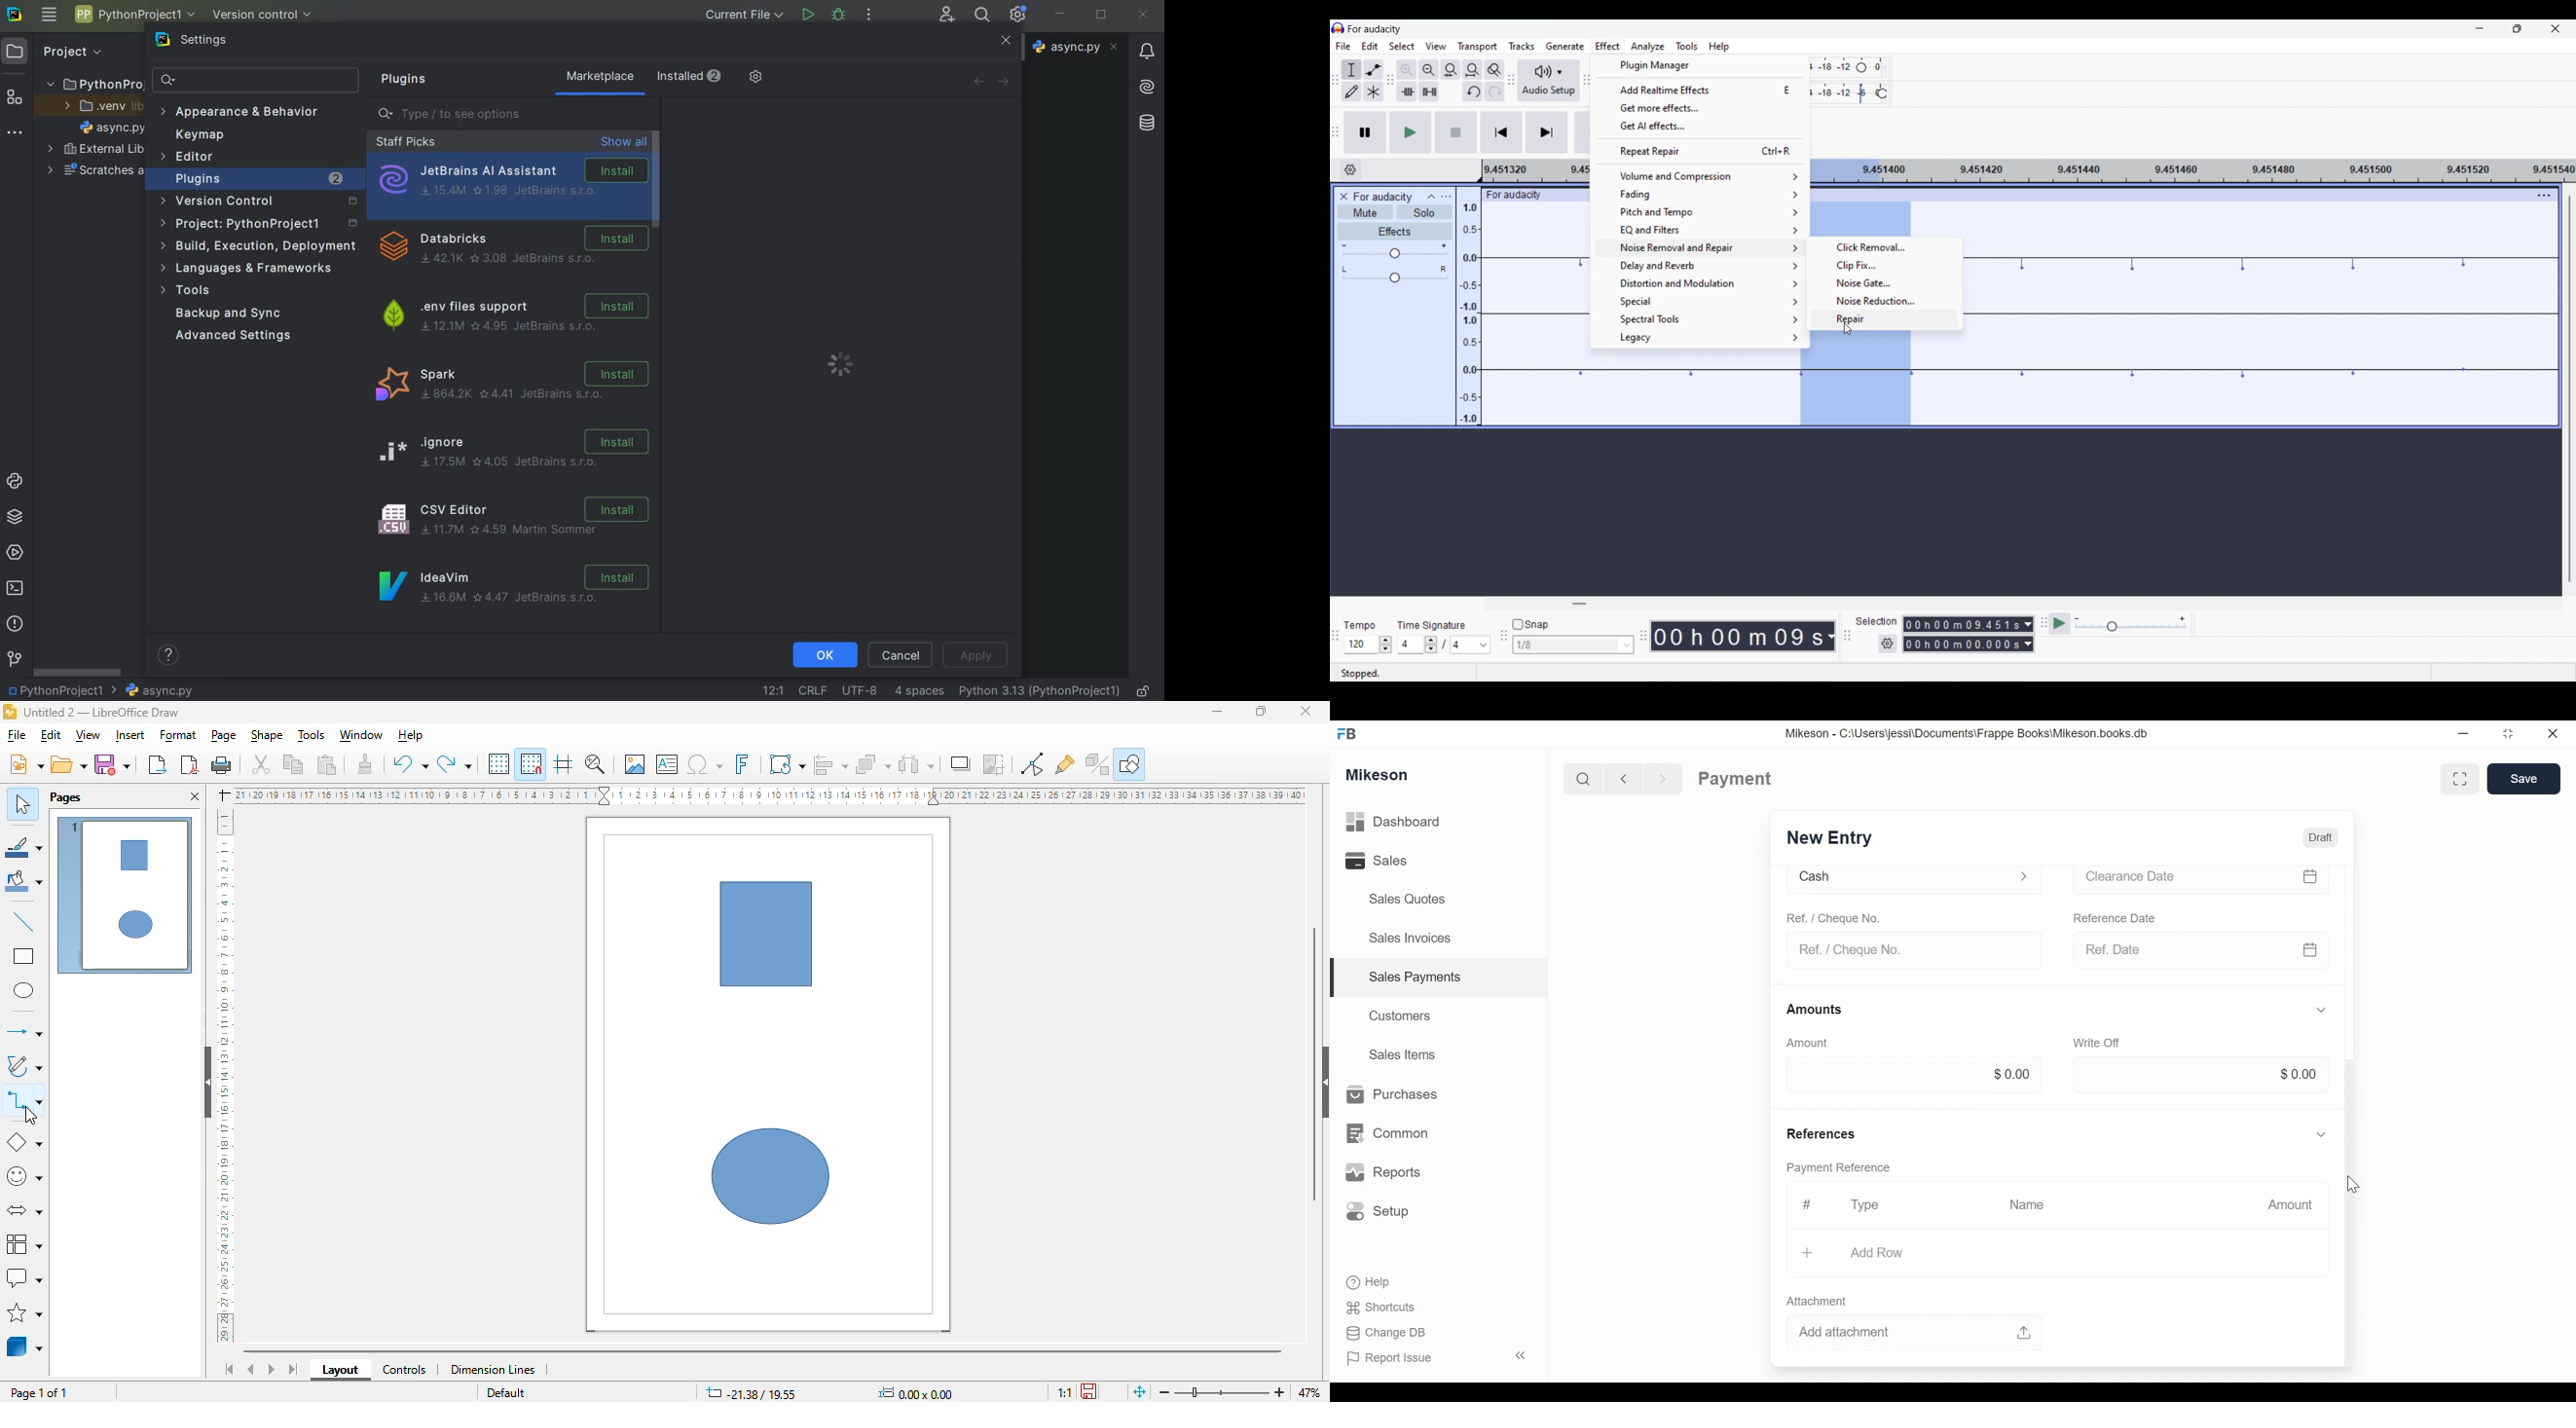 Image resolution: width=2576 pixels, height=1428 pixels. What do you see at coordinates (2302, 1074) in the screenshot?
I see `$0.00` at bounding box center [2302, 1074].